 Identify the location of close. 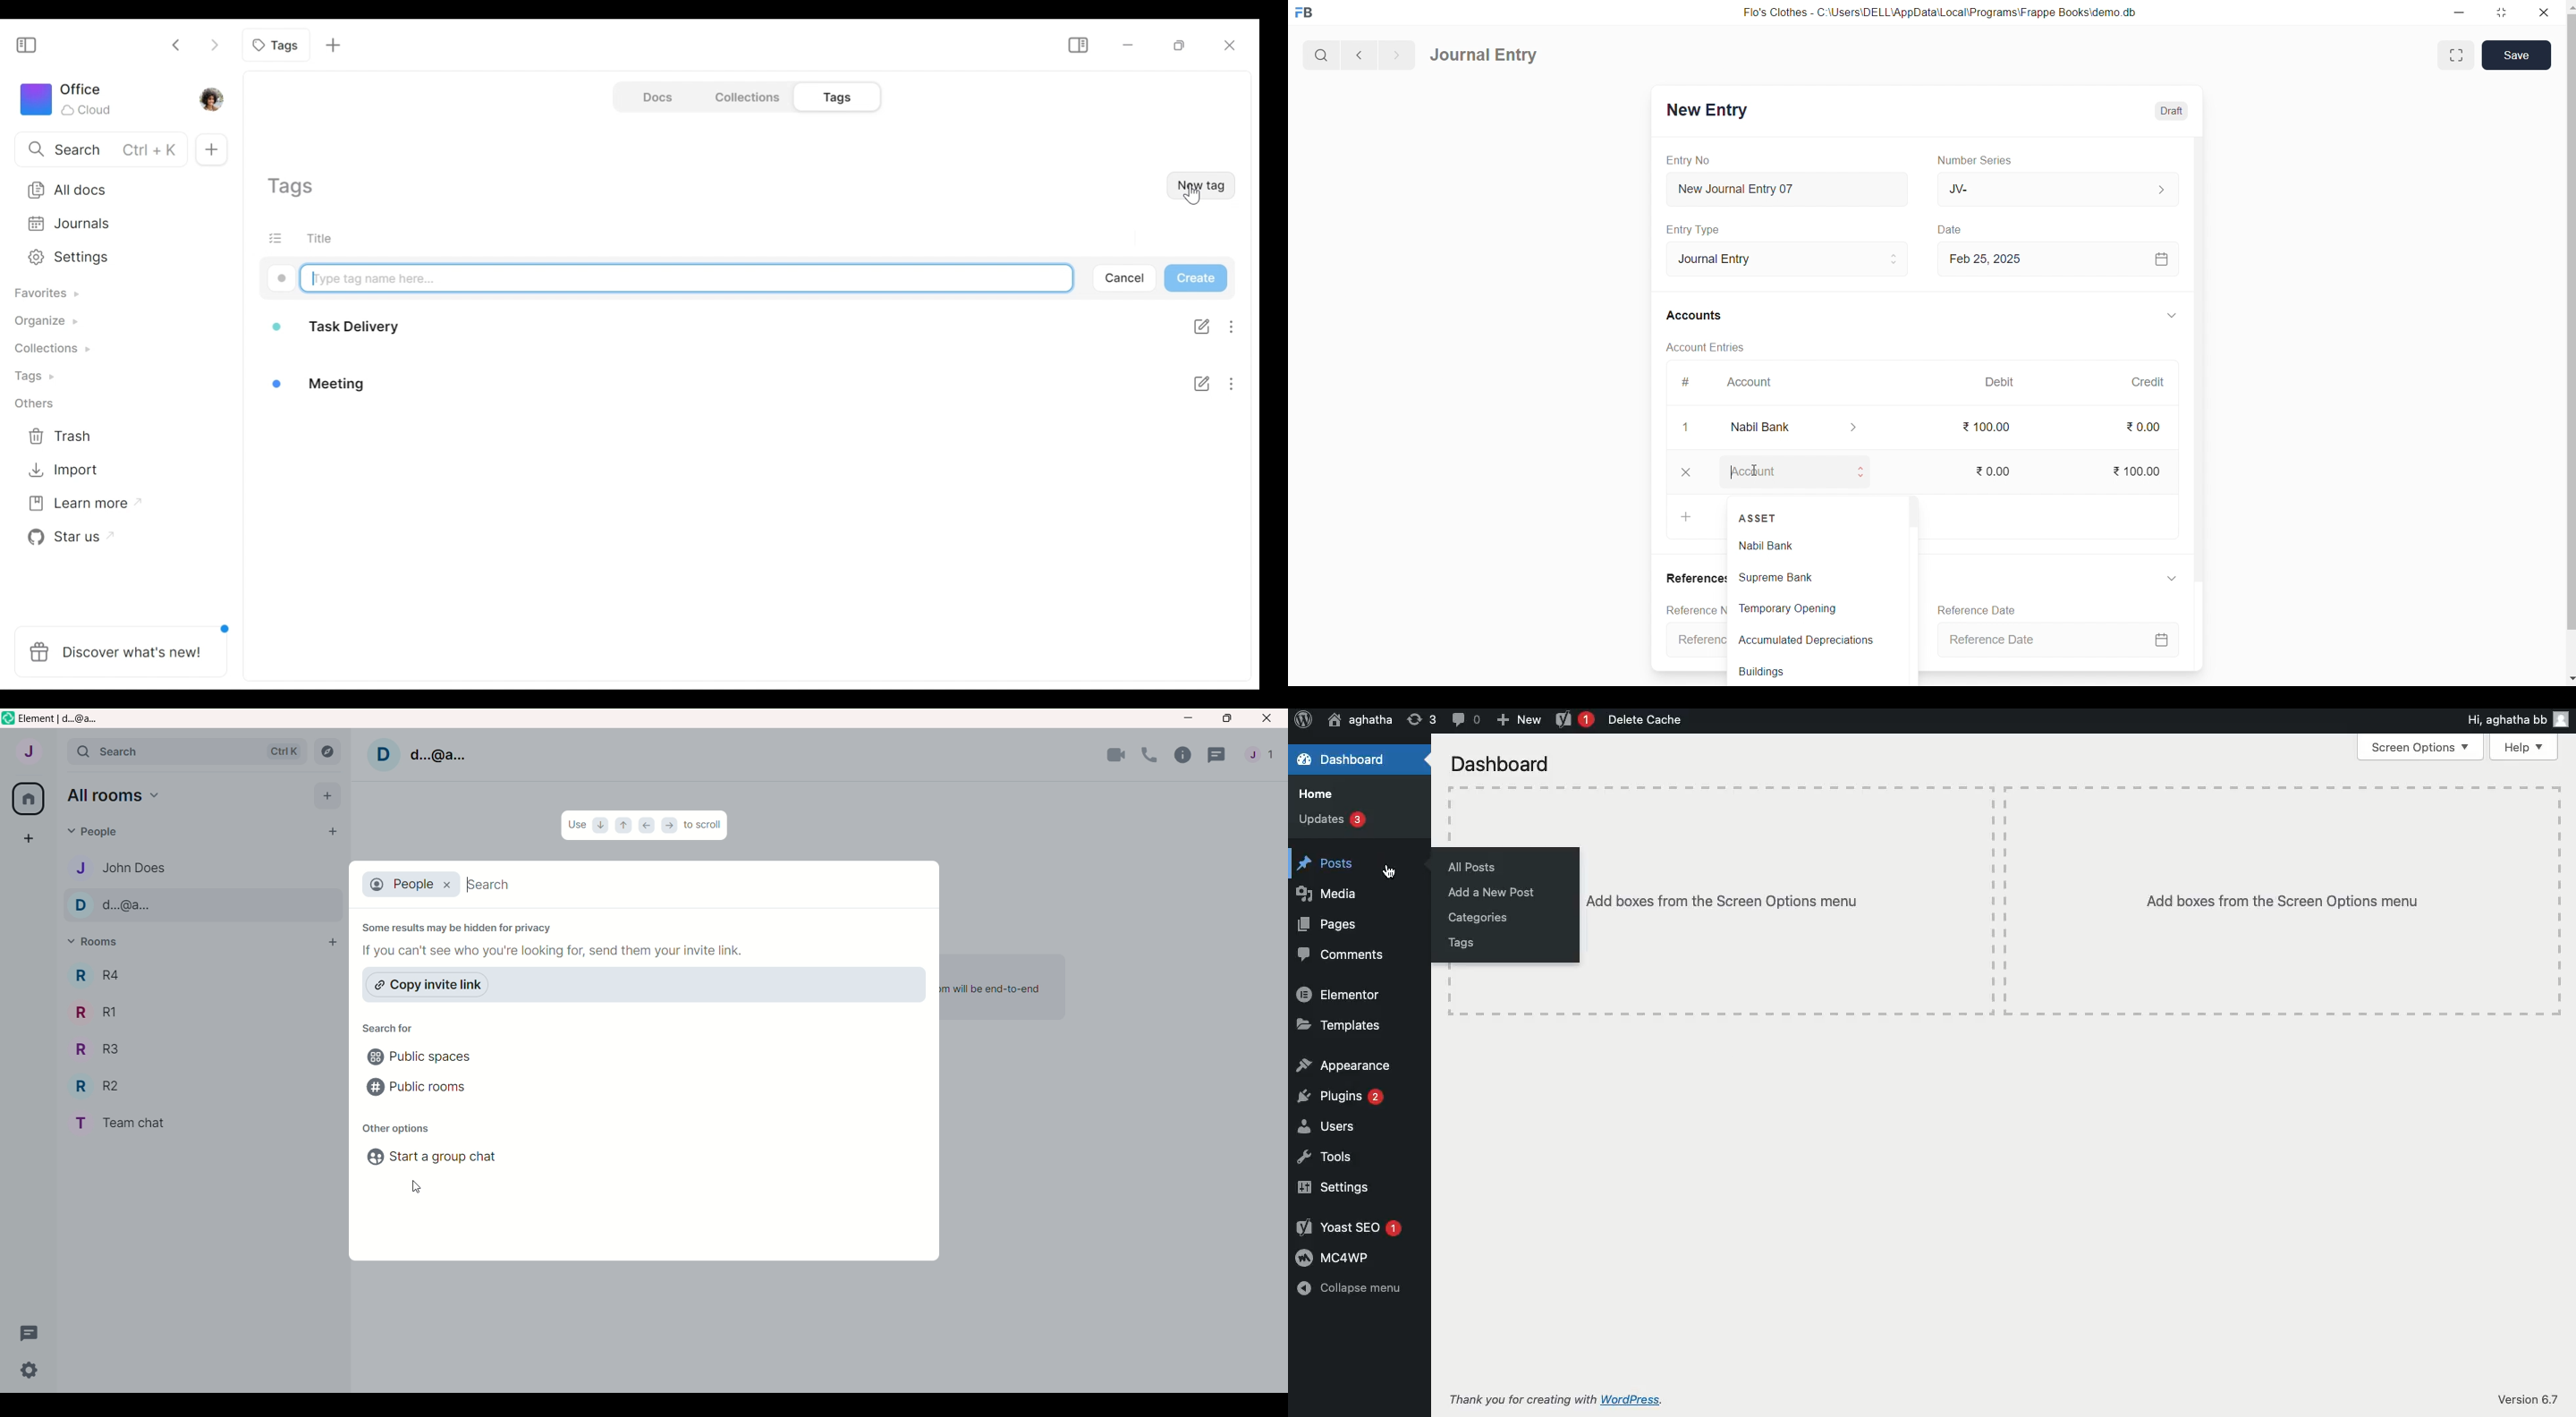
(2544, 13).